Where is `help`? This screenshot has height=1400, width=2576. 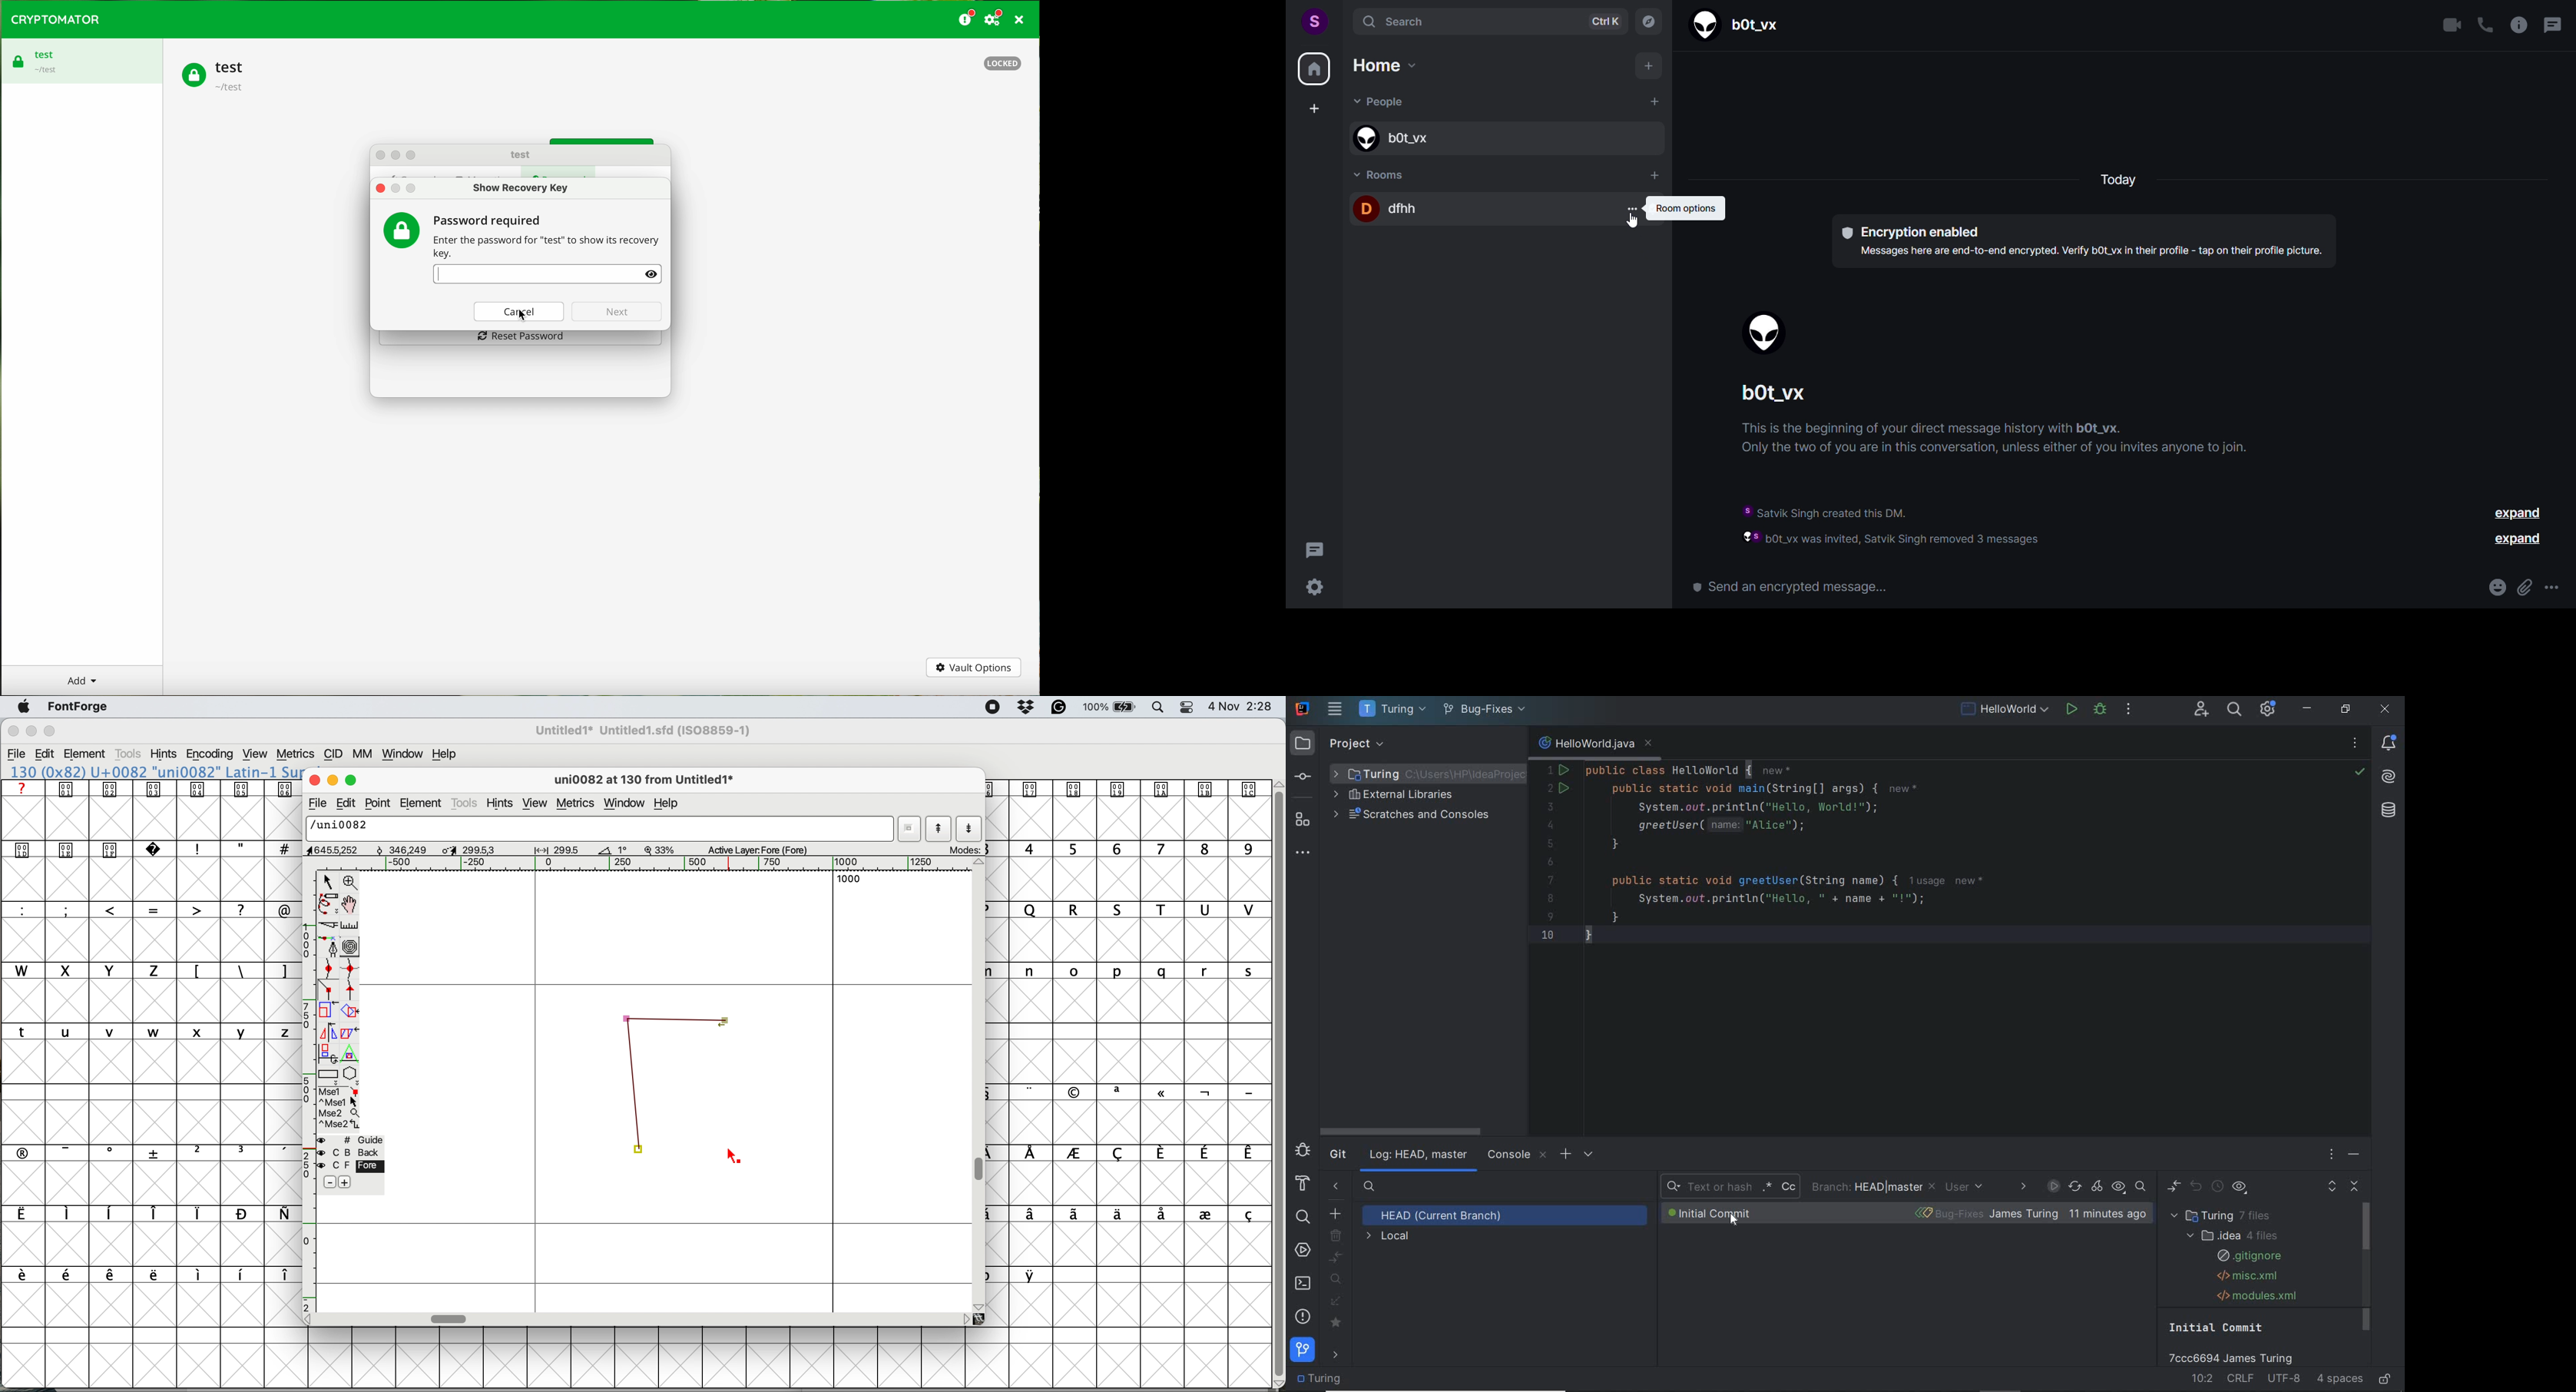 help is located at coordinates (669, 805).